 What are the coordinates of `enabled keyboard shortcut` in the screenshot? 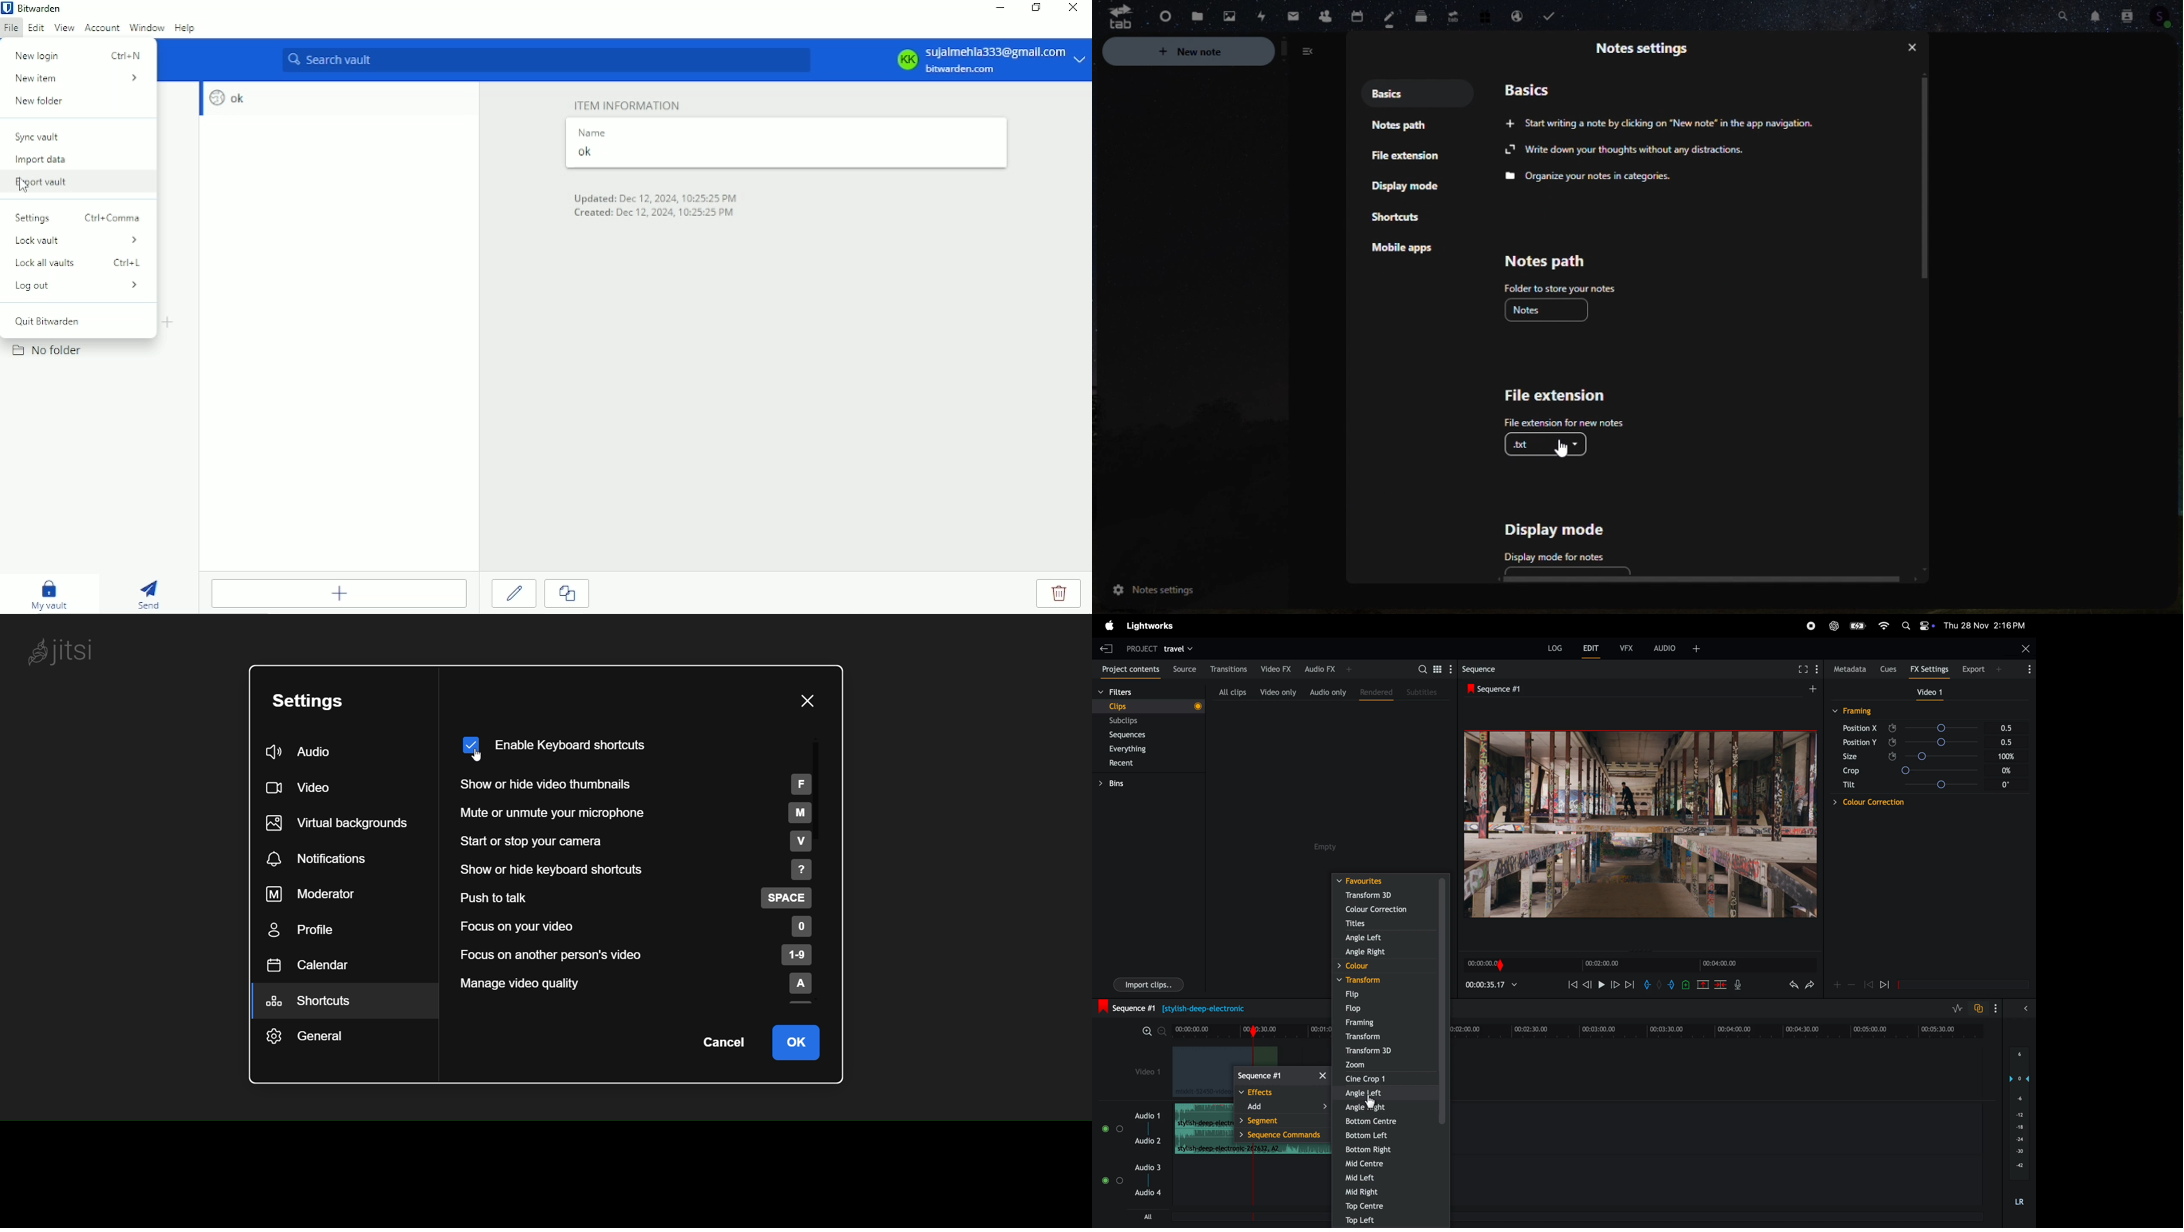 It's located at (574, 742).